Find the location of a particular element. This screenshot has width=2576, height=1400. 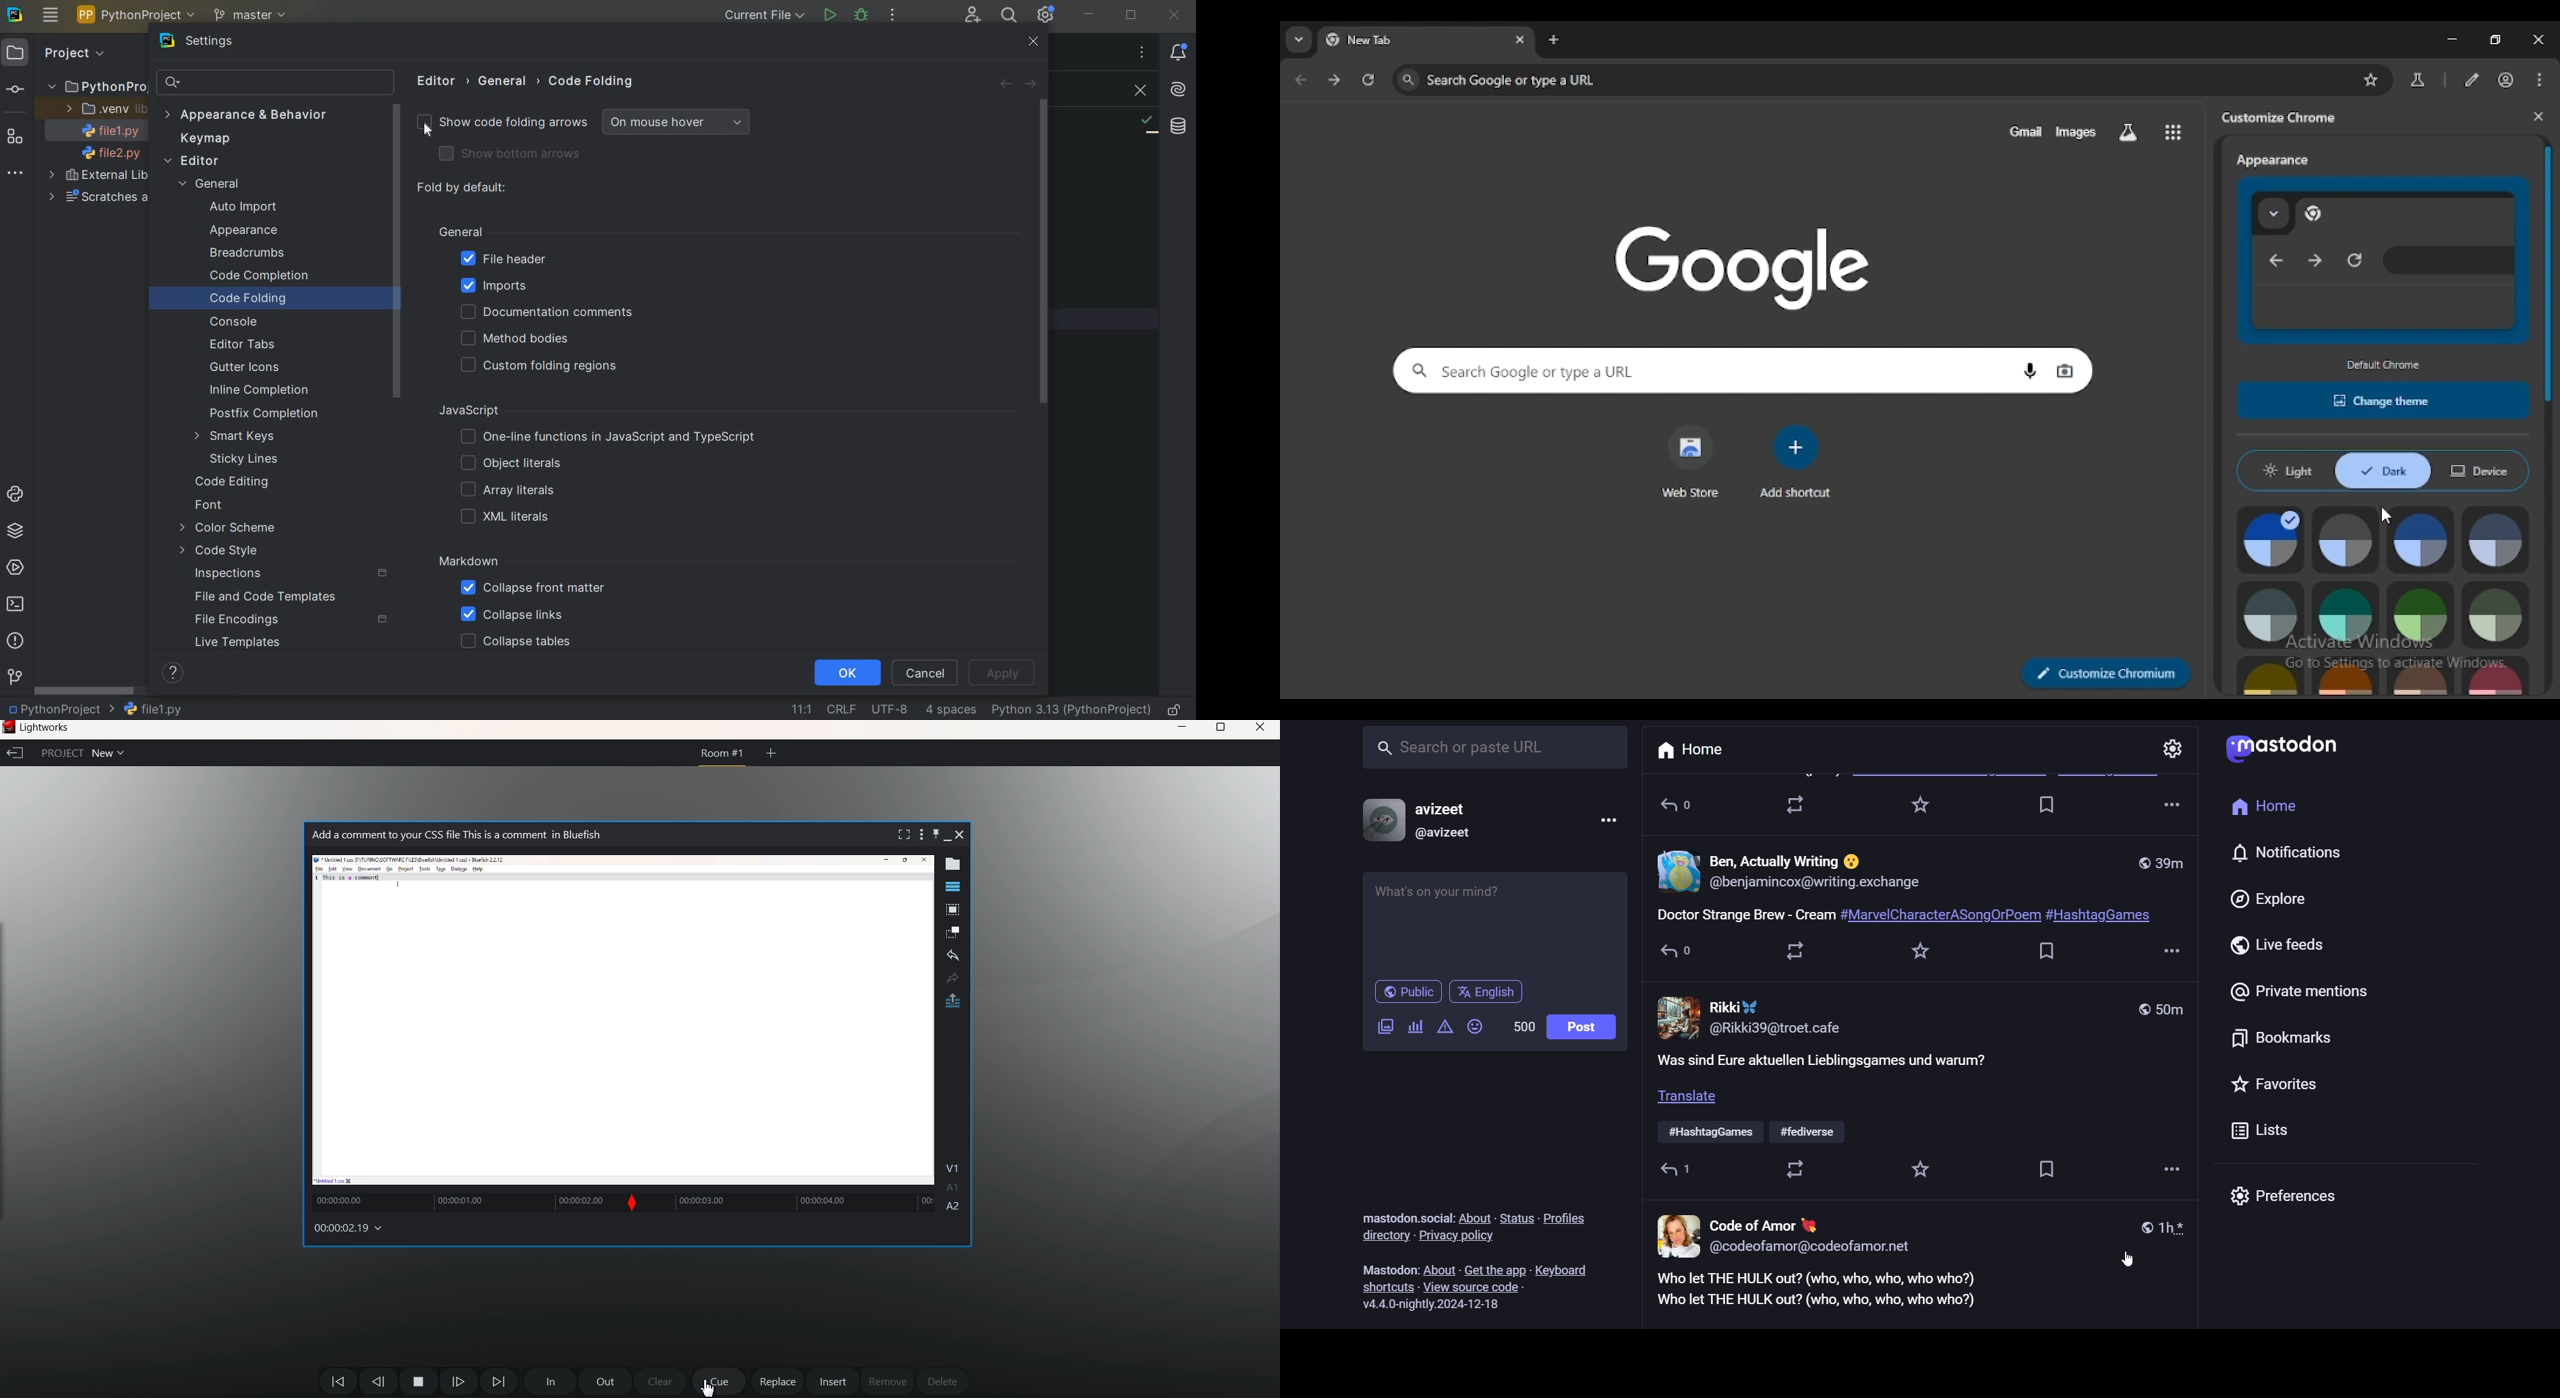

APPEARANCE & BEHAVIOR is located at coordinates (246, 114).